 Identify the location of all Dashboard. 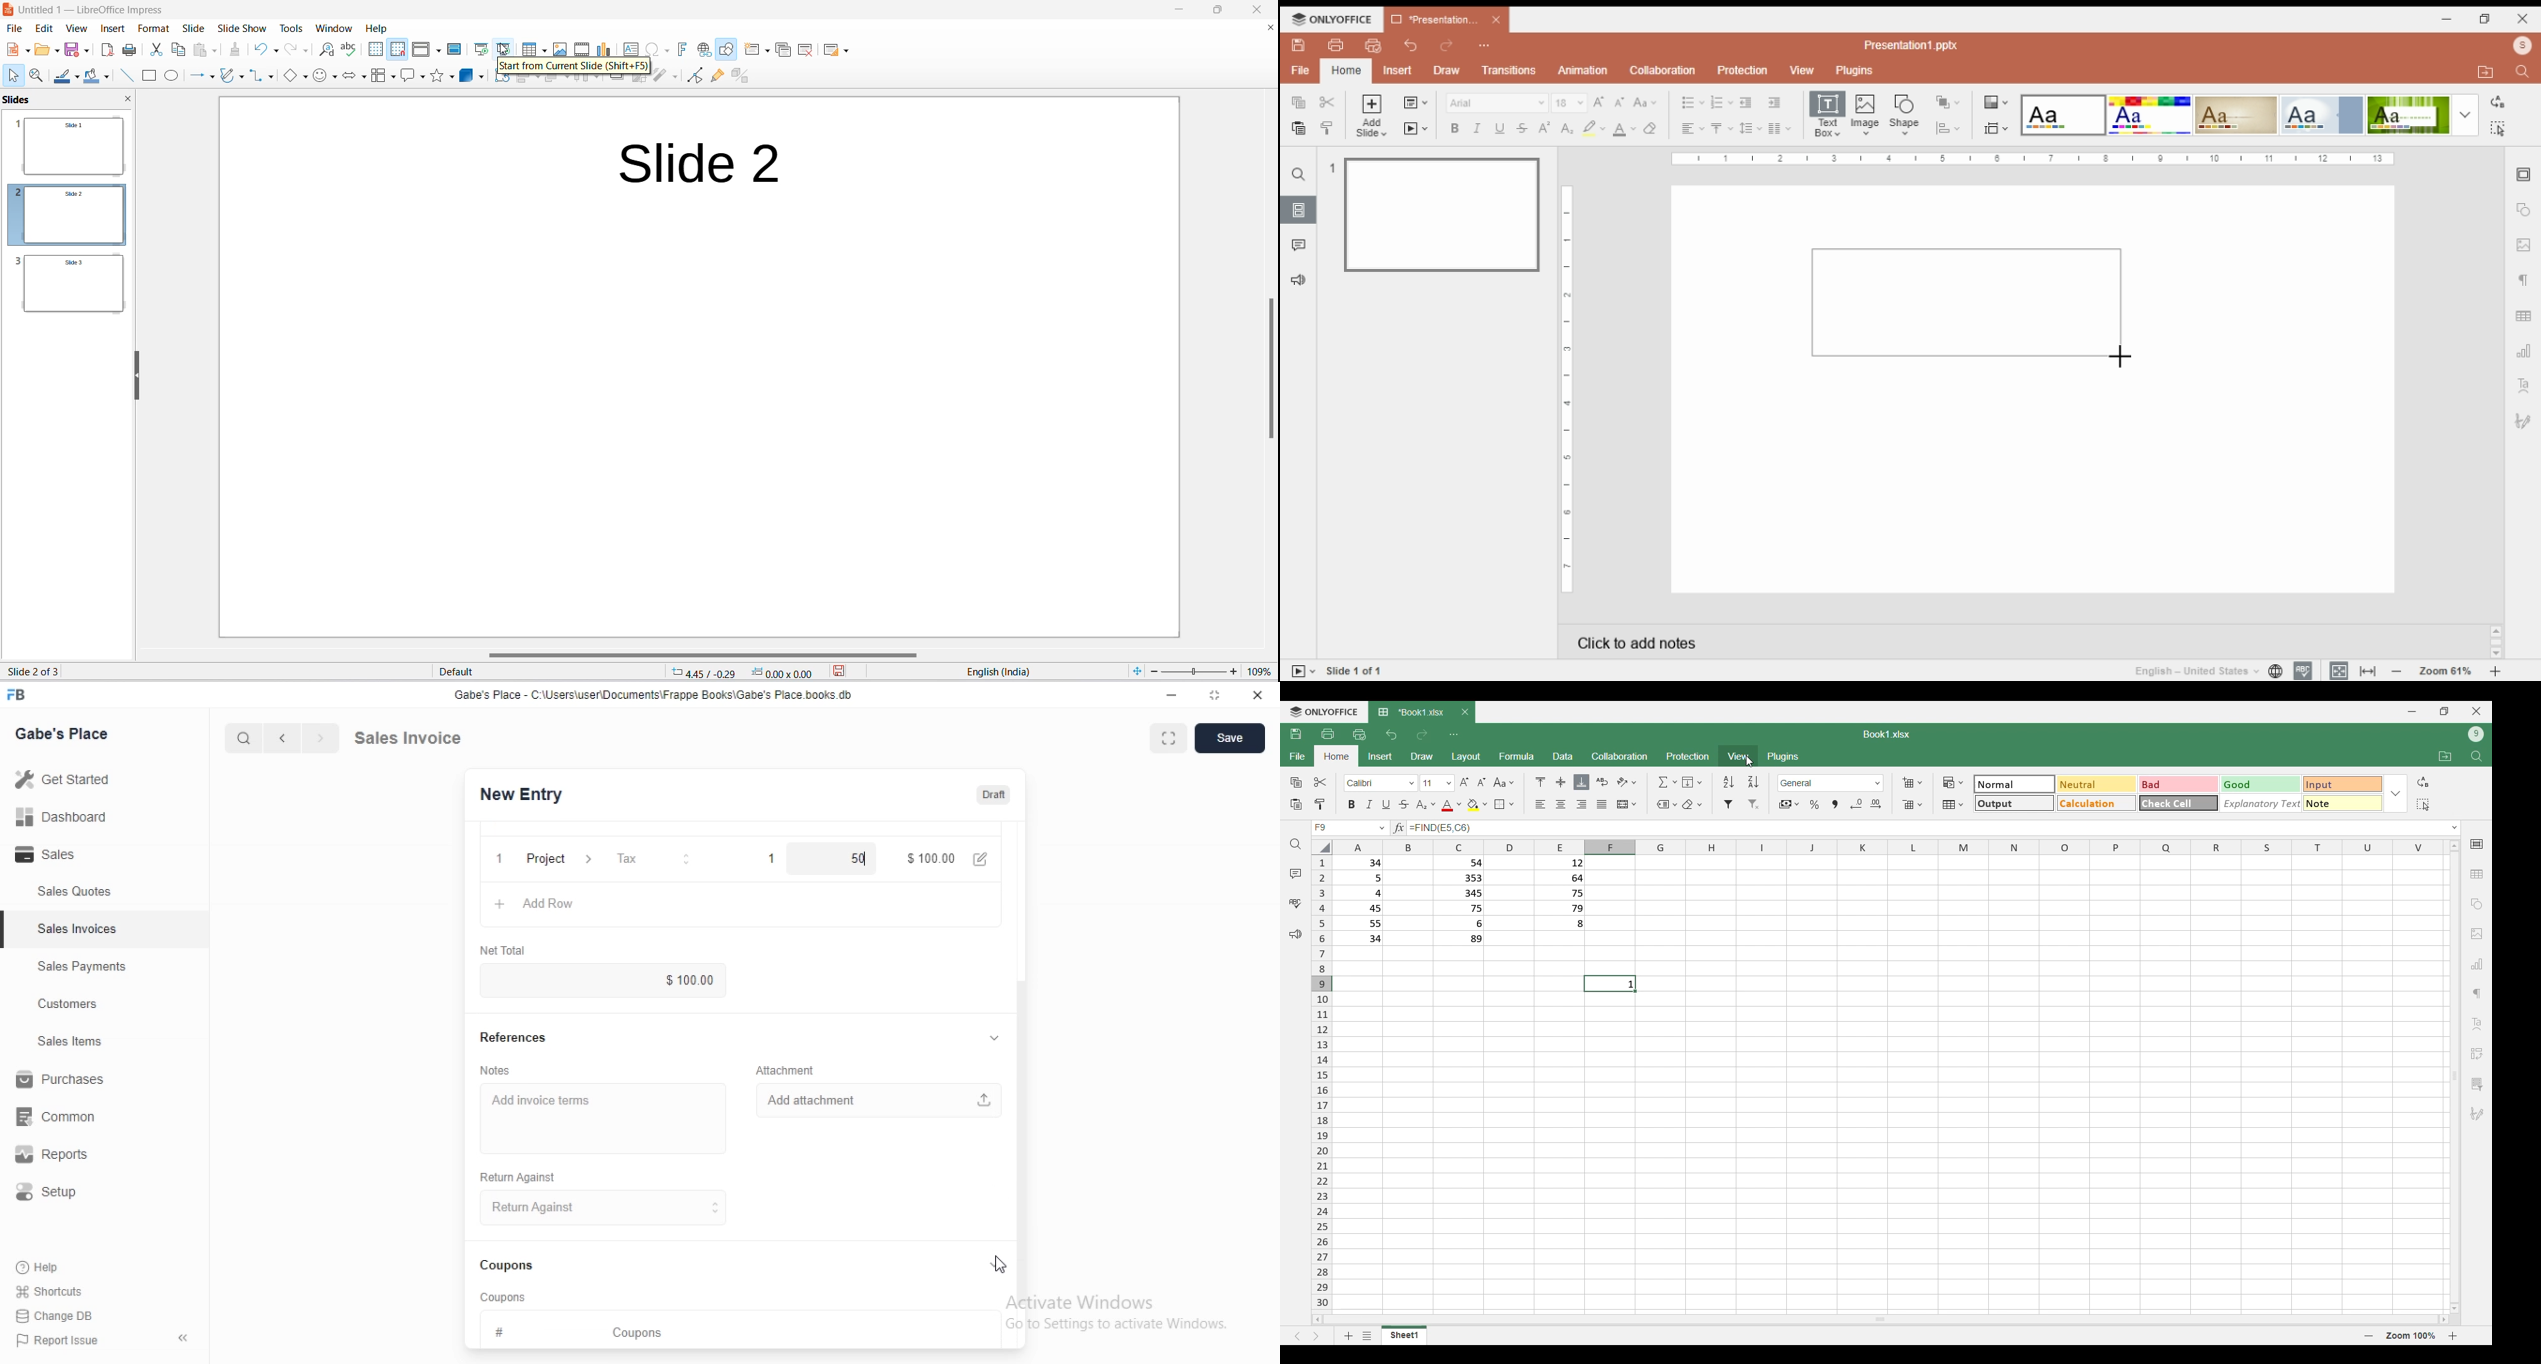
(69, 823).